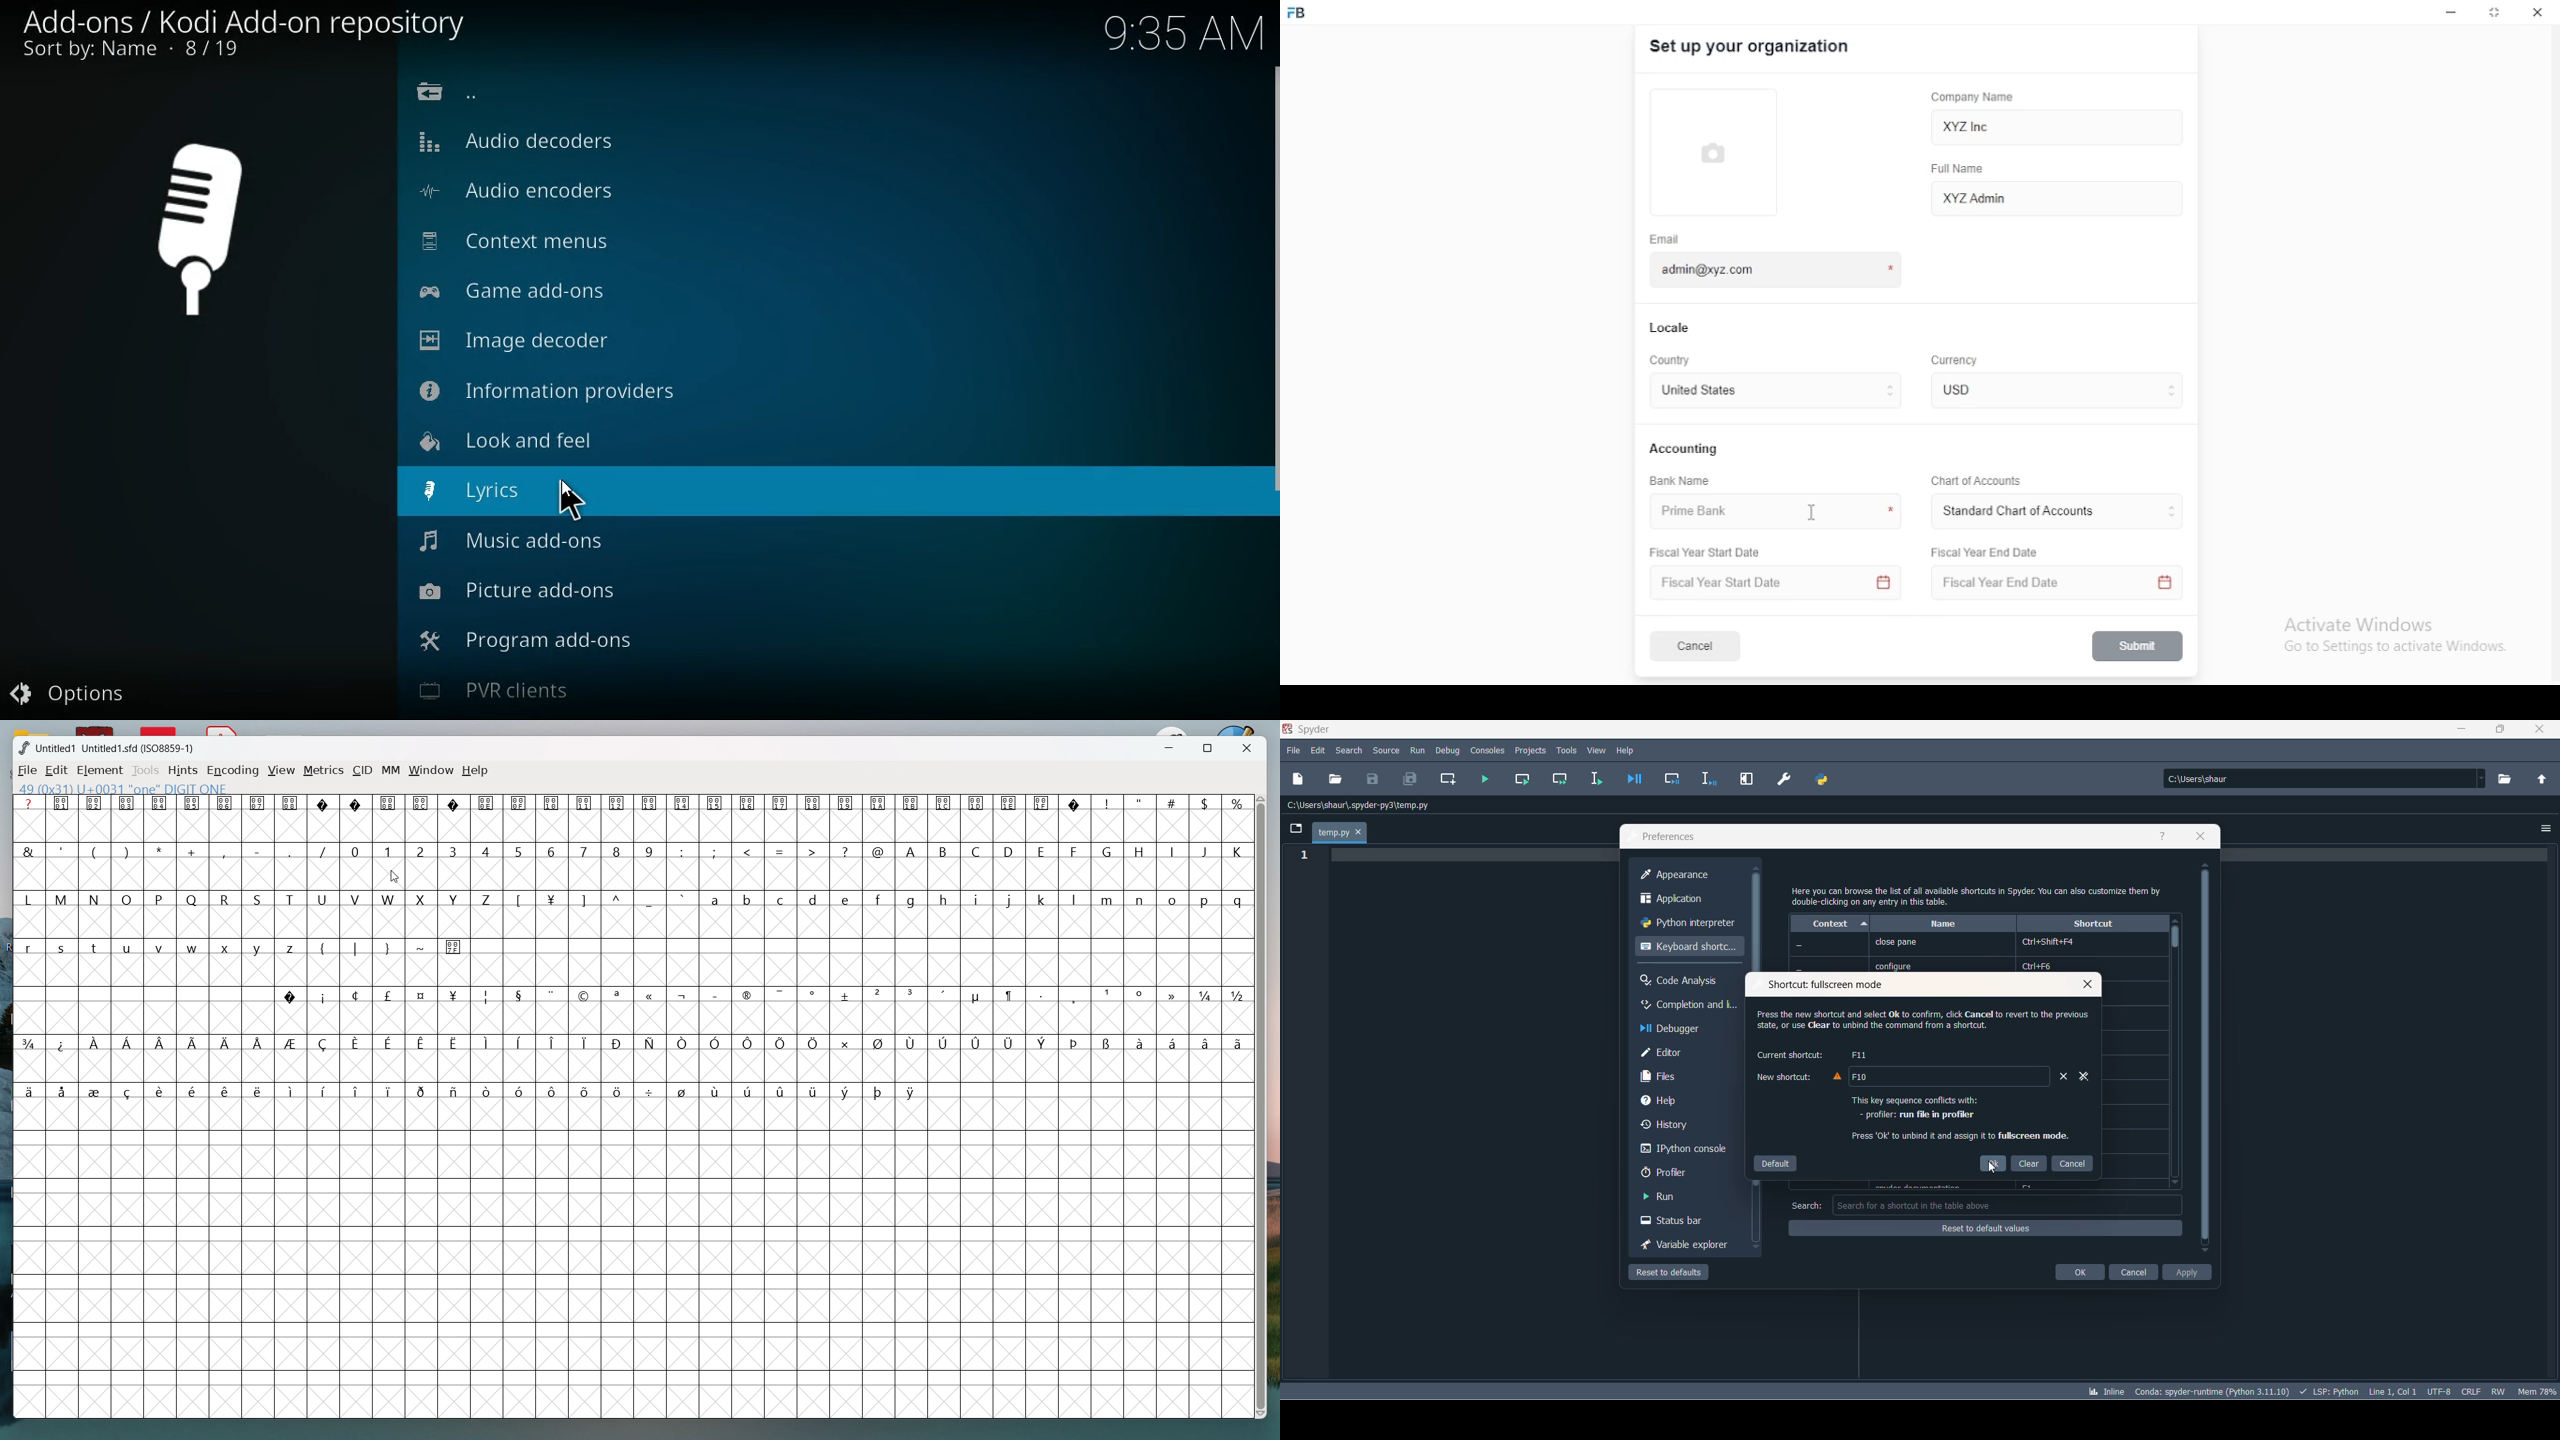 The height and width of the screenshot is (1456, 2576). What do you see at coordinates (684, 1043) in the screenshot?
I see `symbol` at bounding box center [684, 1043].